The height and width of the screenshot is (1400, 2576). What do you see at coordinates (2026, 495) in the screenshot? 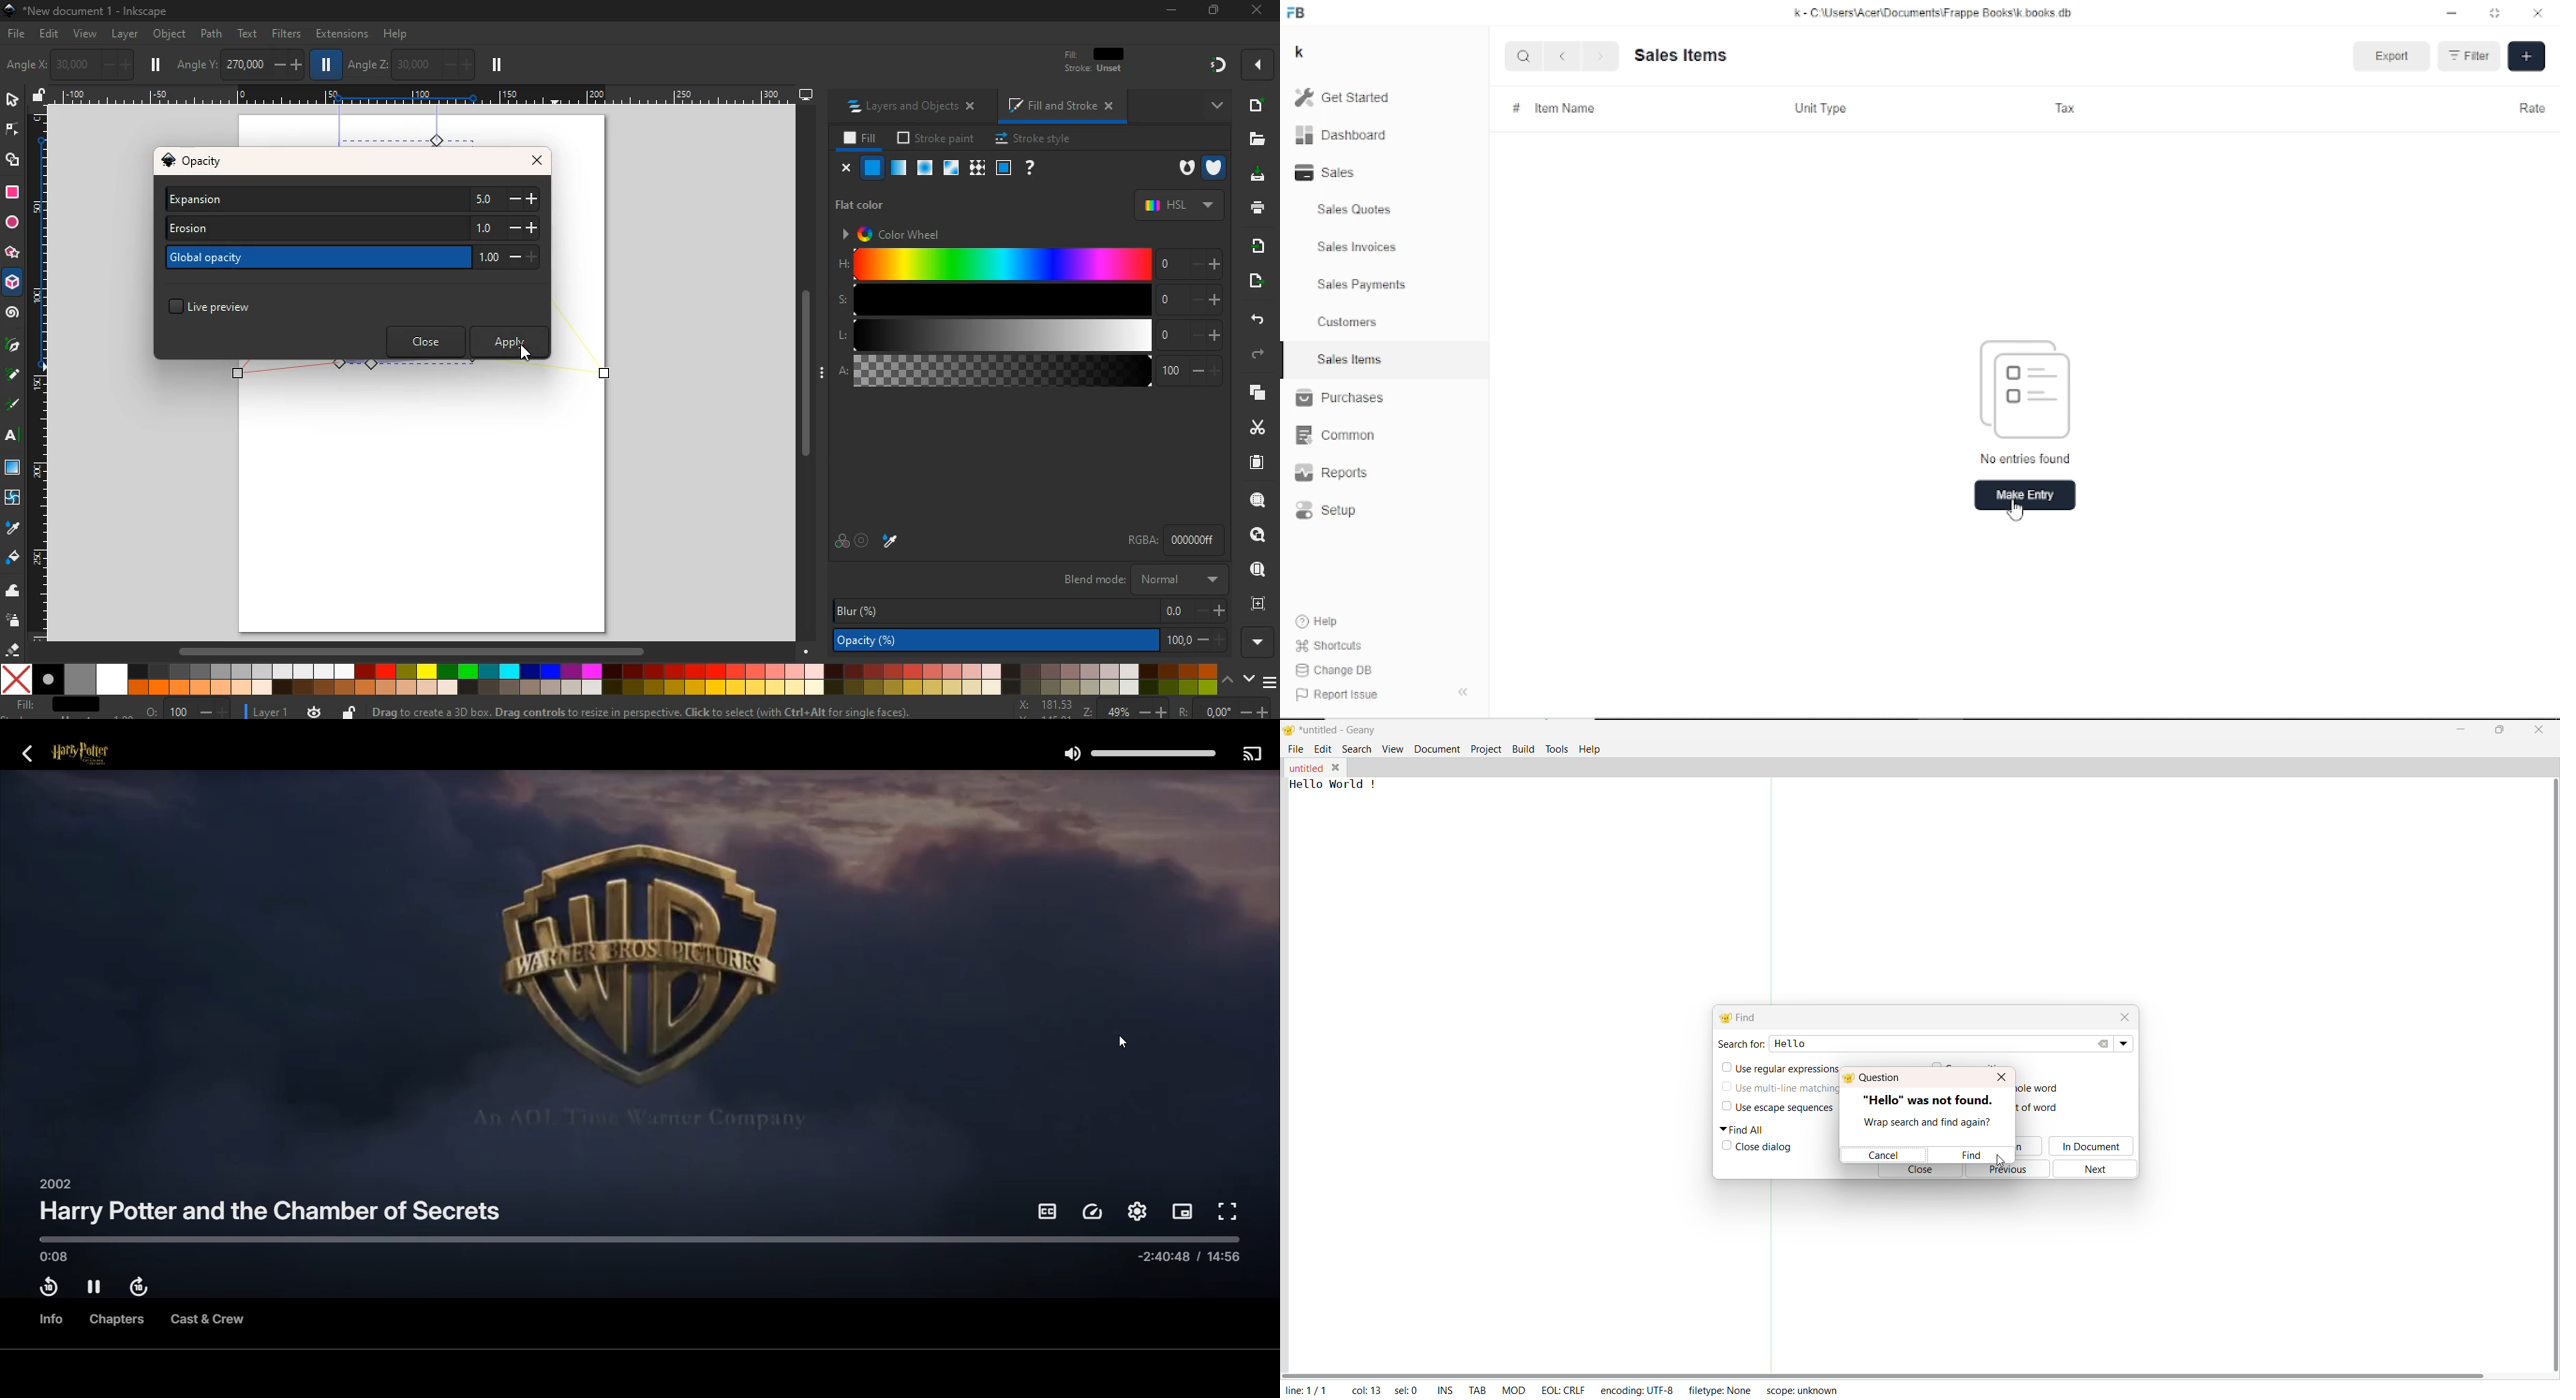
I see `Make Entry` at bounding box center [2026, 495].